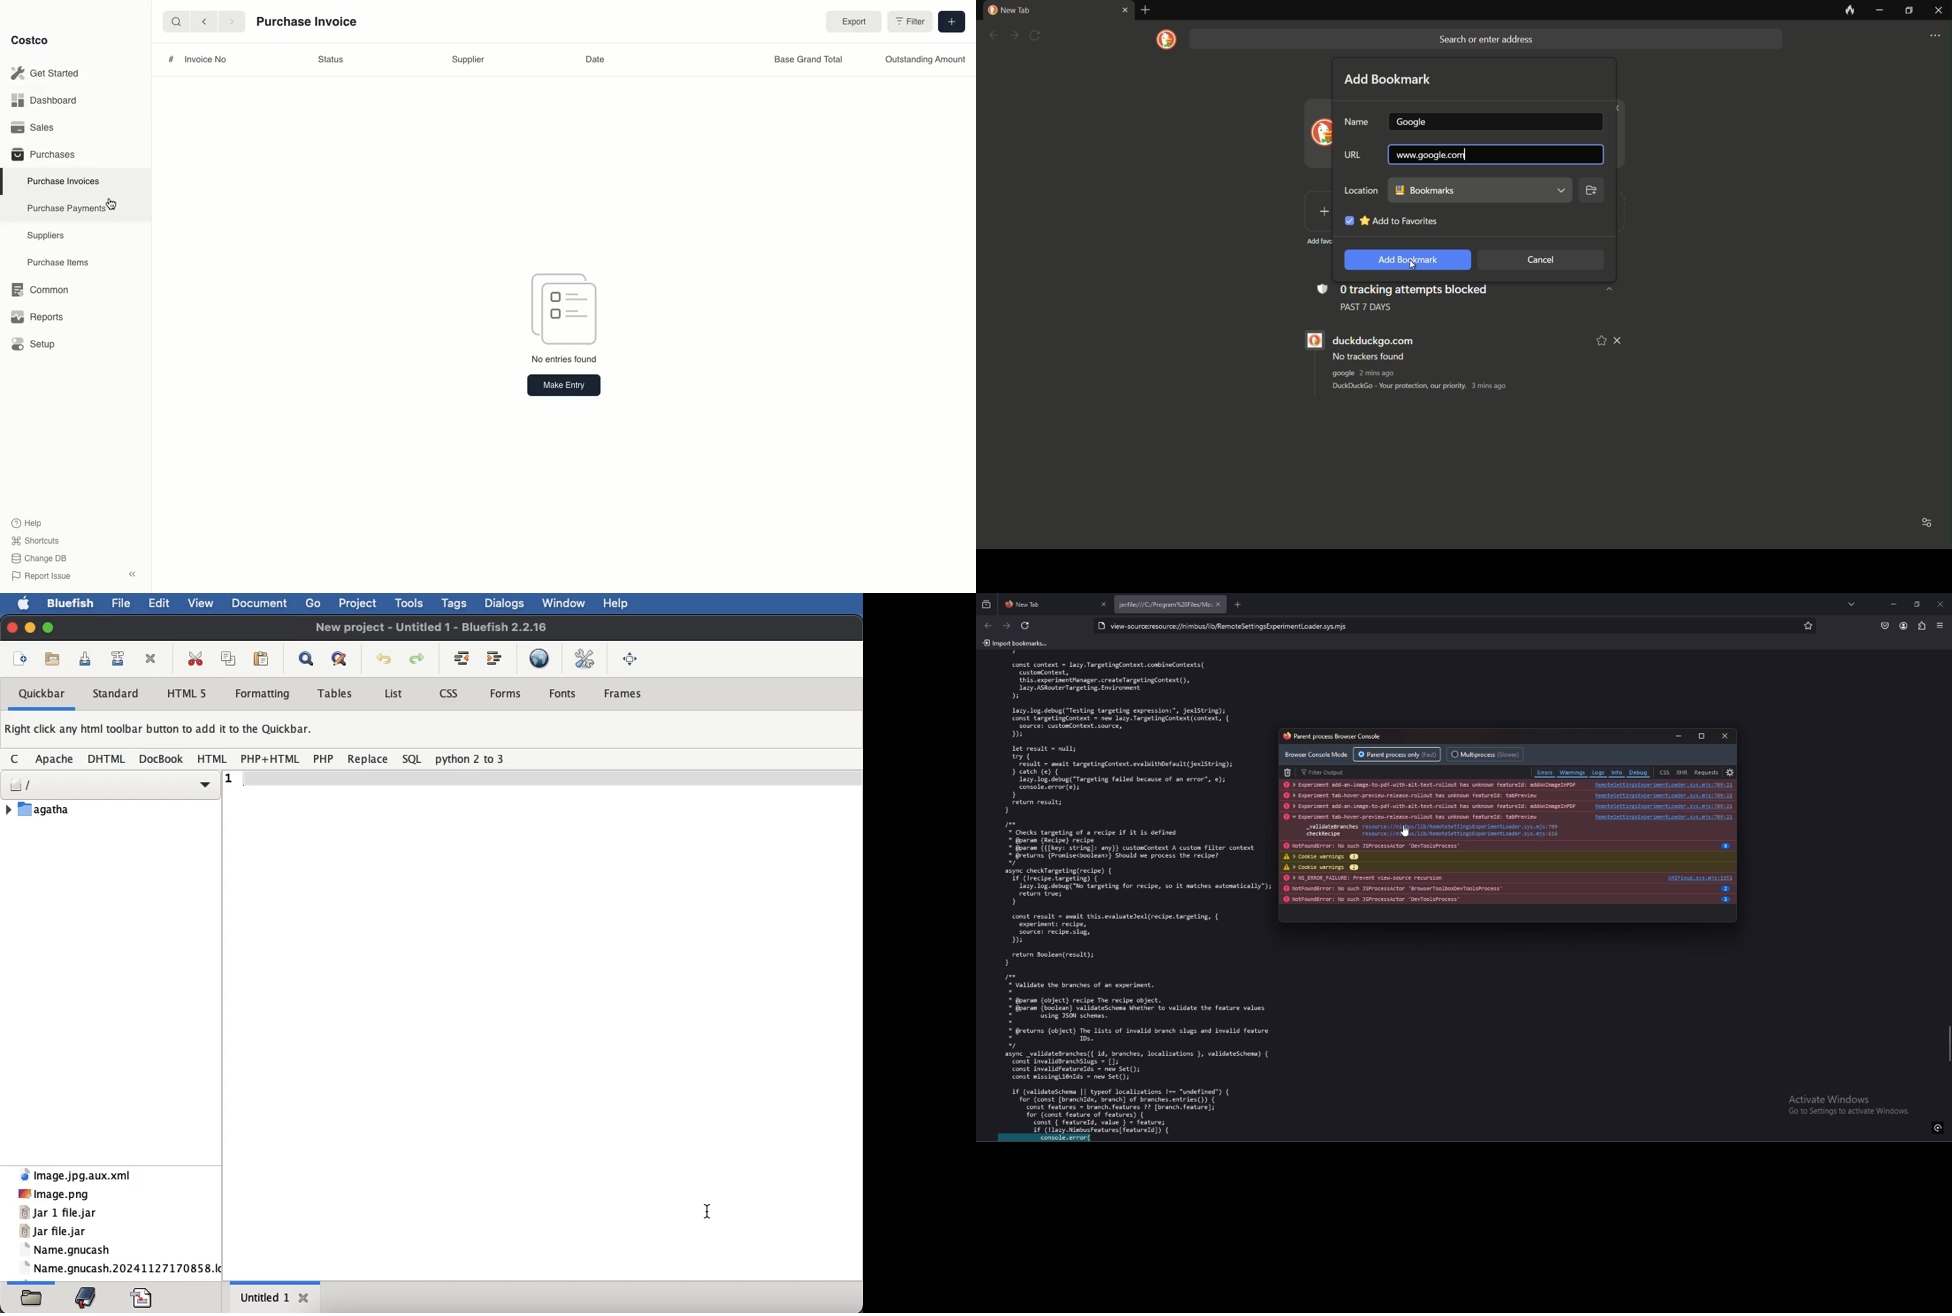 This screenshot has width=1960, height=1316. Describe the element at coordinates (43, 695) in the screenshot. I see `quickbar` at that location.